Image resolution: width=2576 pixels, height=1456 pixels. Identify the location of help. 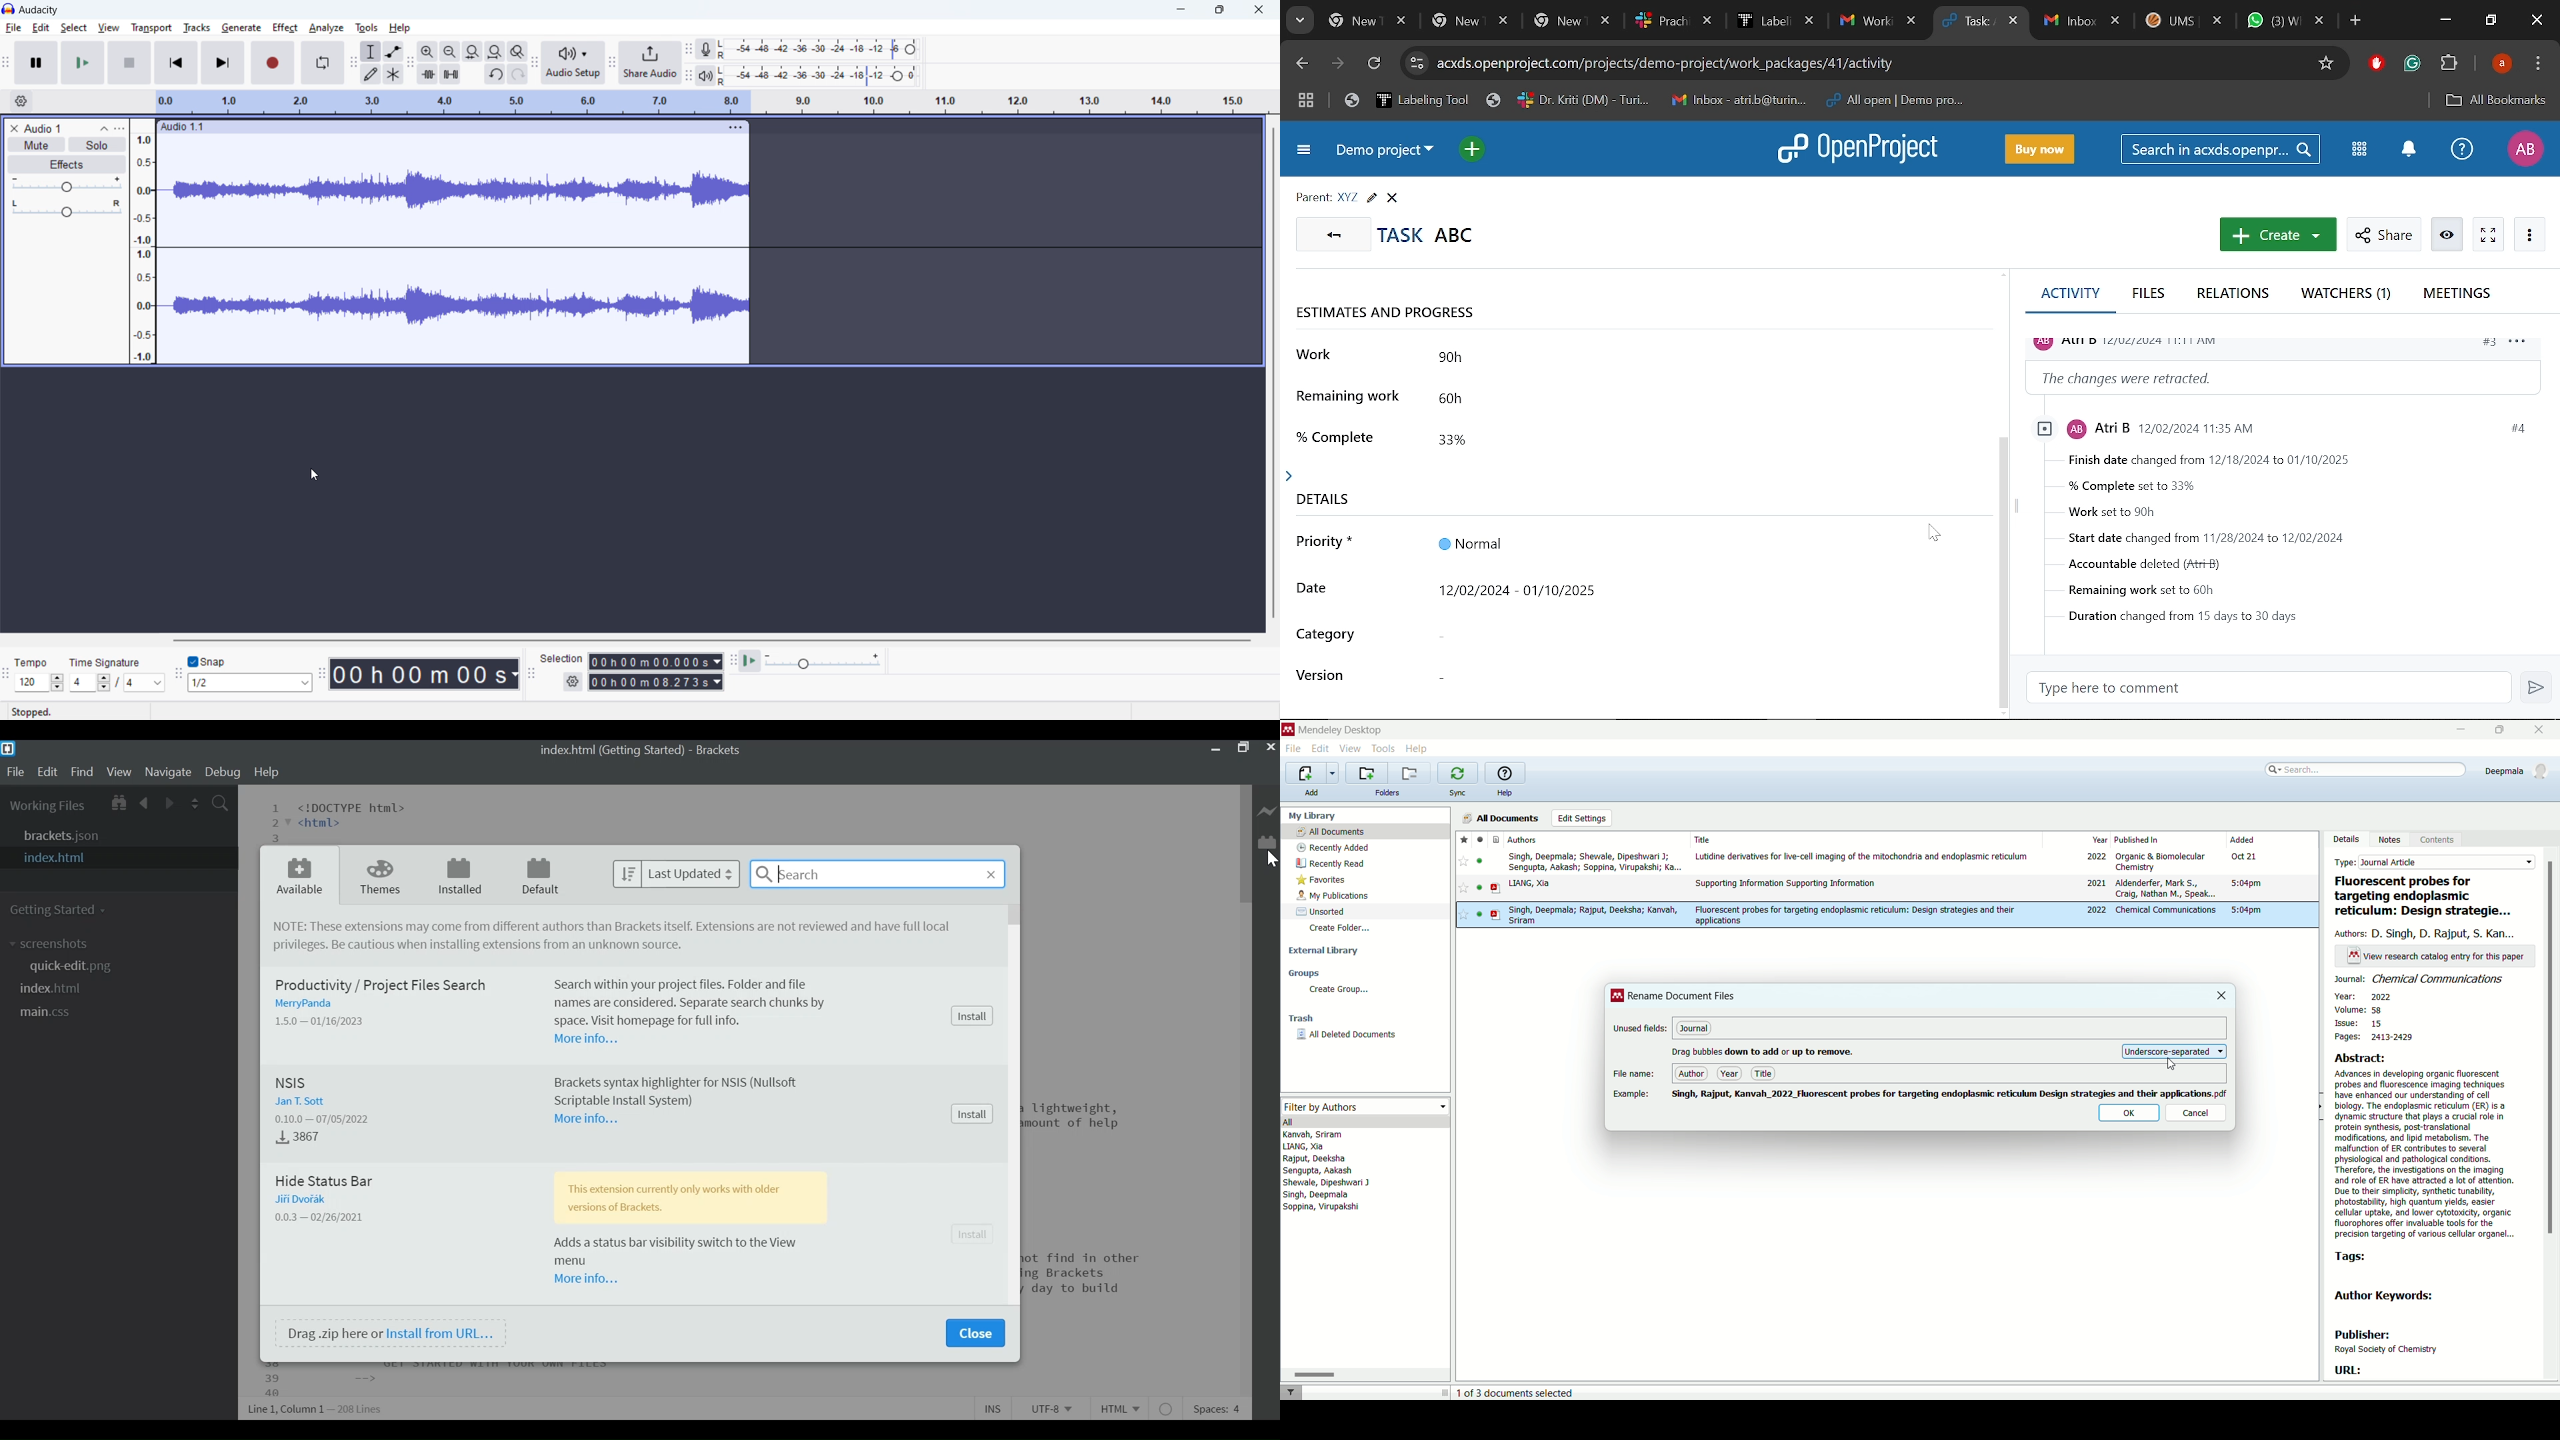
(1505, 794).